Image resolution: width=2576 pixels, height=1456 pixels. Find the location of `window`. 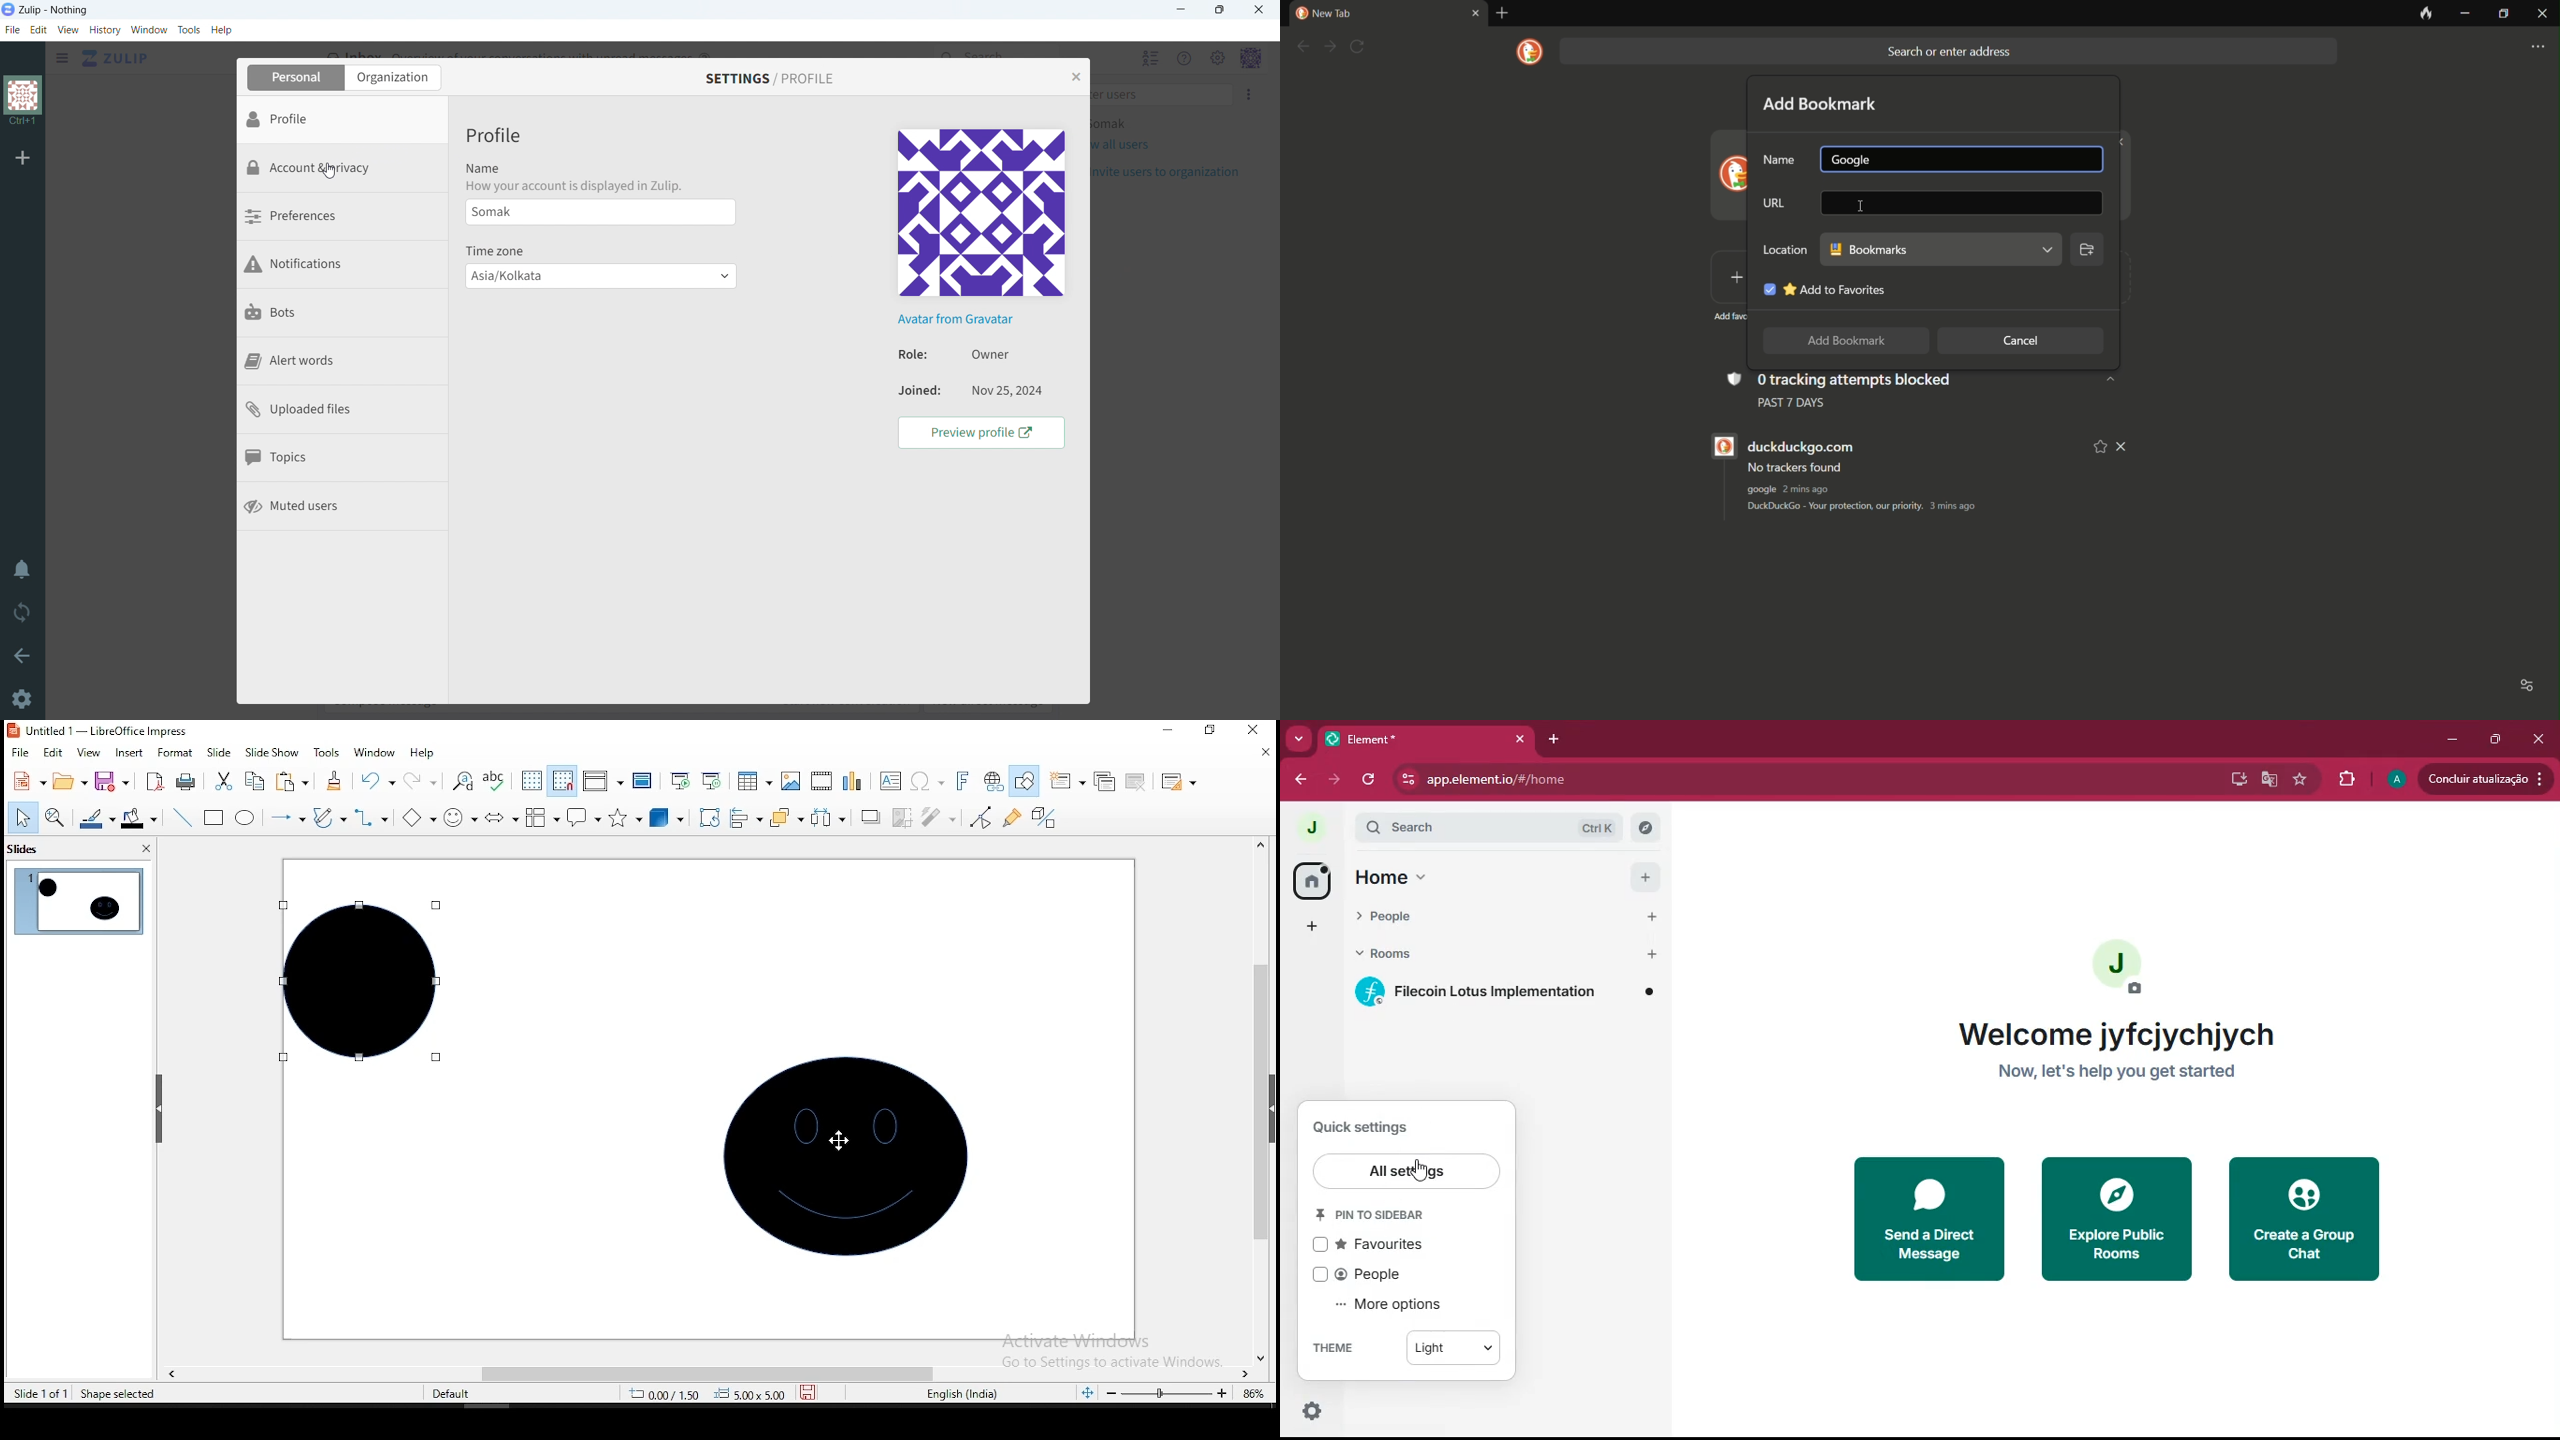

window is located at coordinates (150, 30).